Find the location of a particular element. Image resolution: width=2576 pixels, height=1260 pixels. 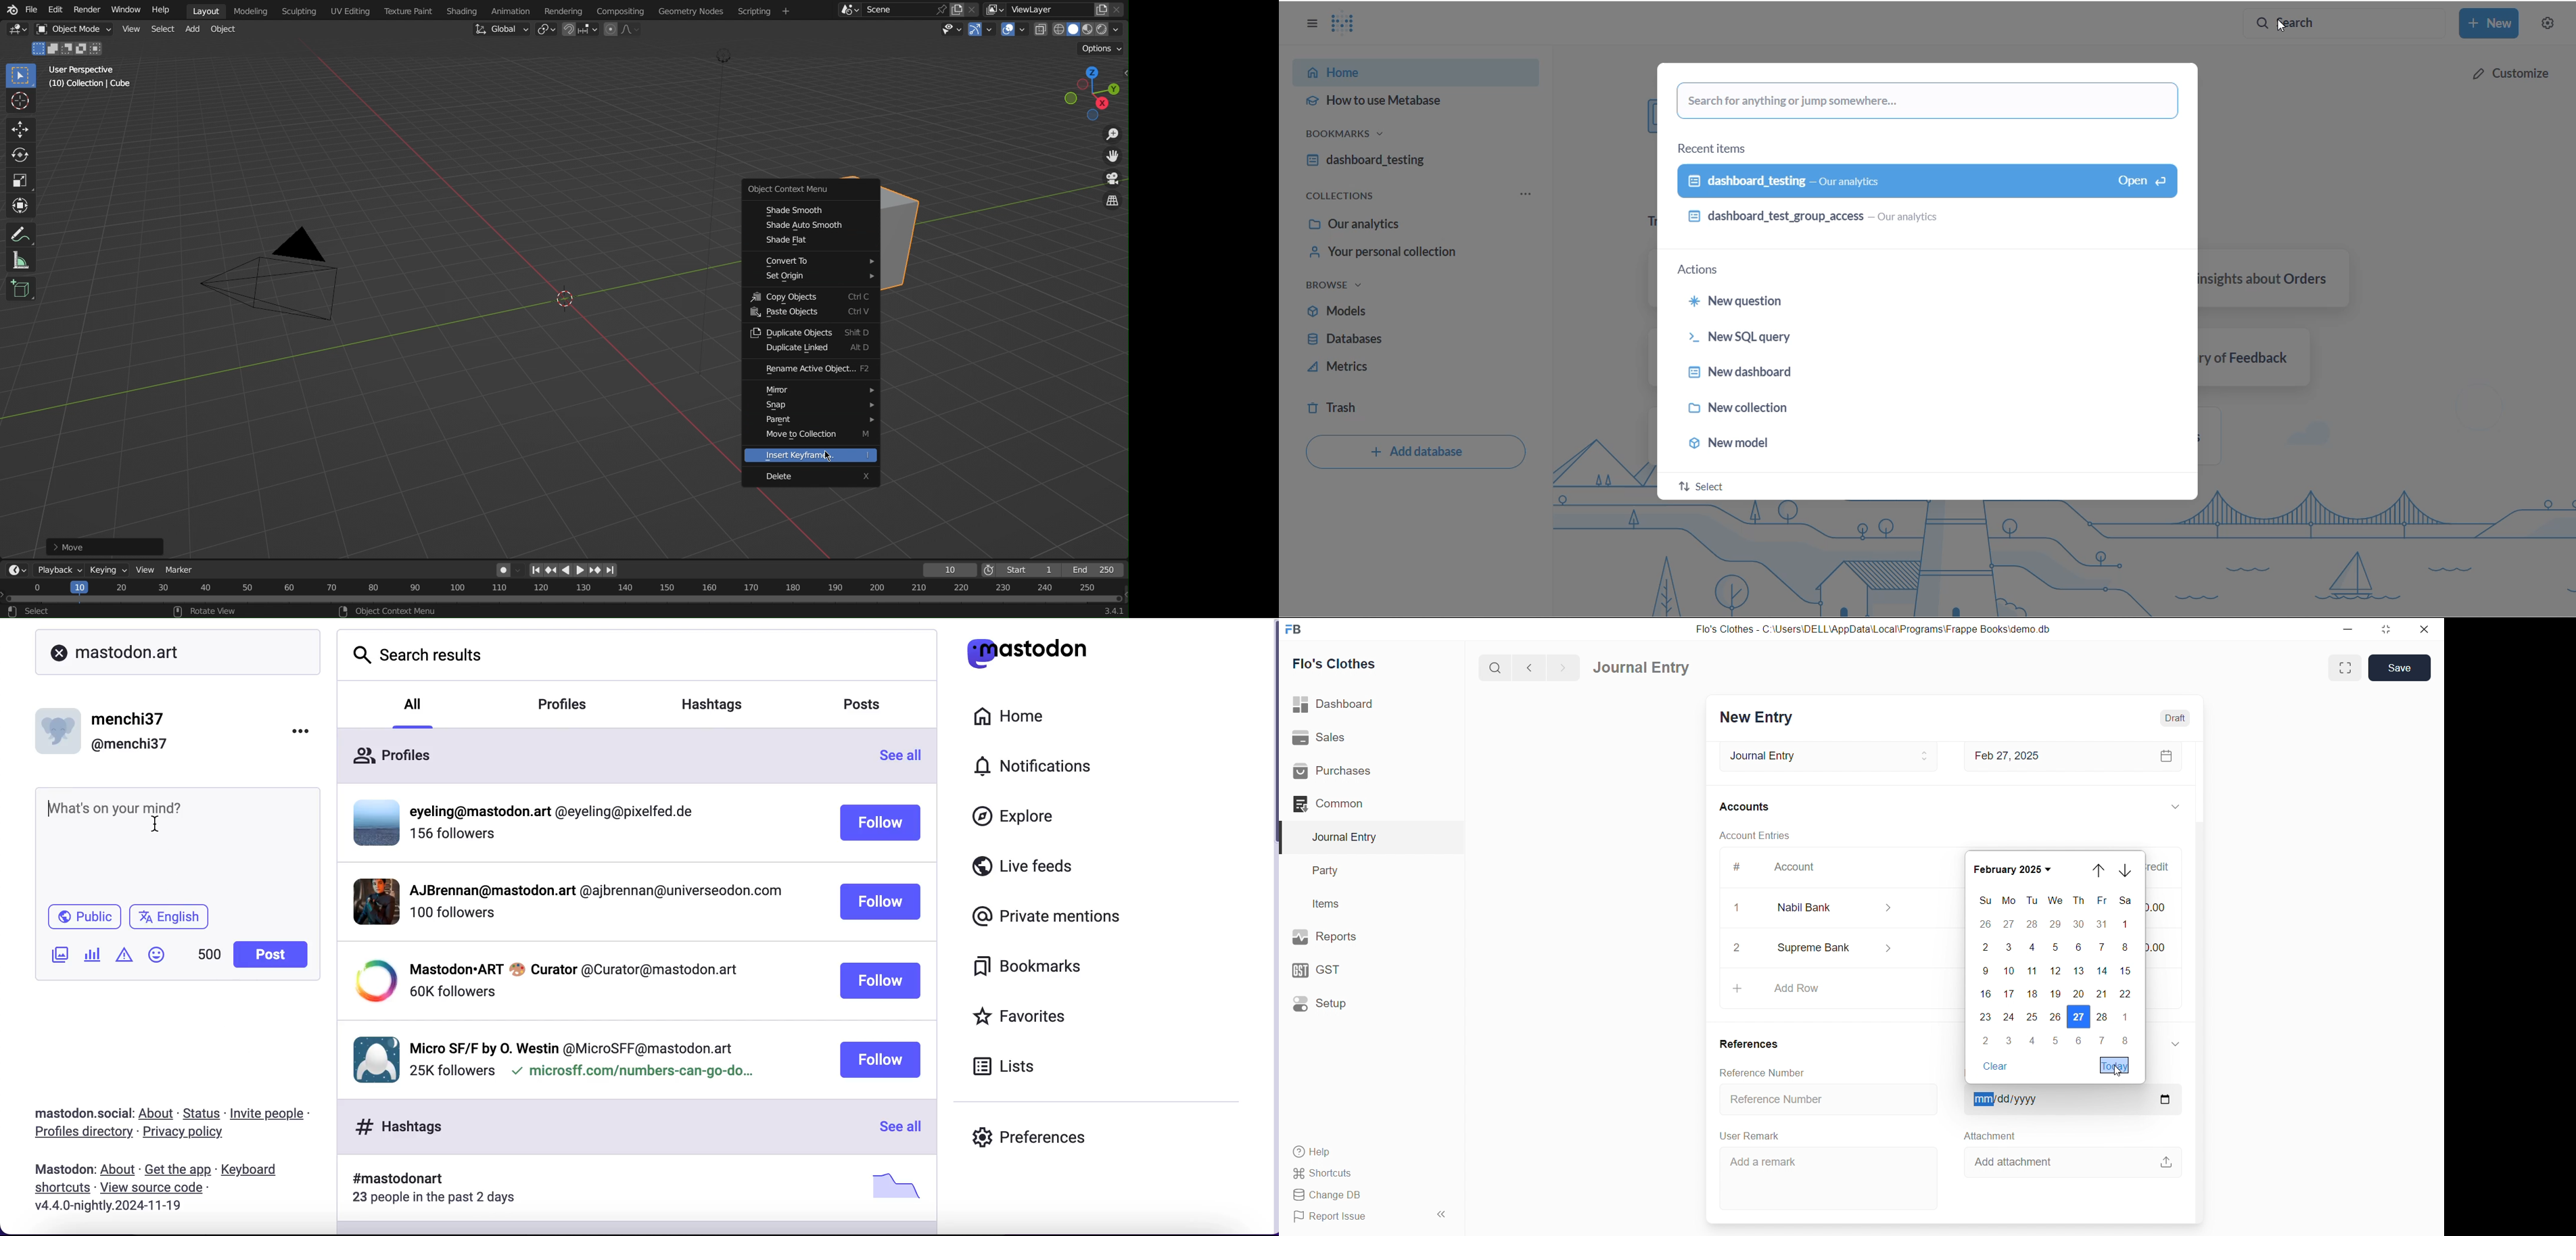

27 is located at coordinates (2077, 1017).